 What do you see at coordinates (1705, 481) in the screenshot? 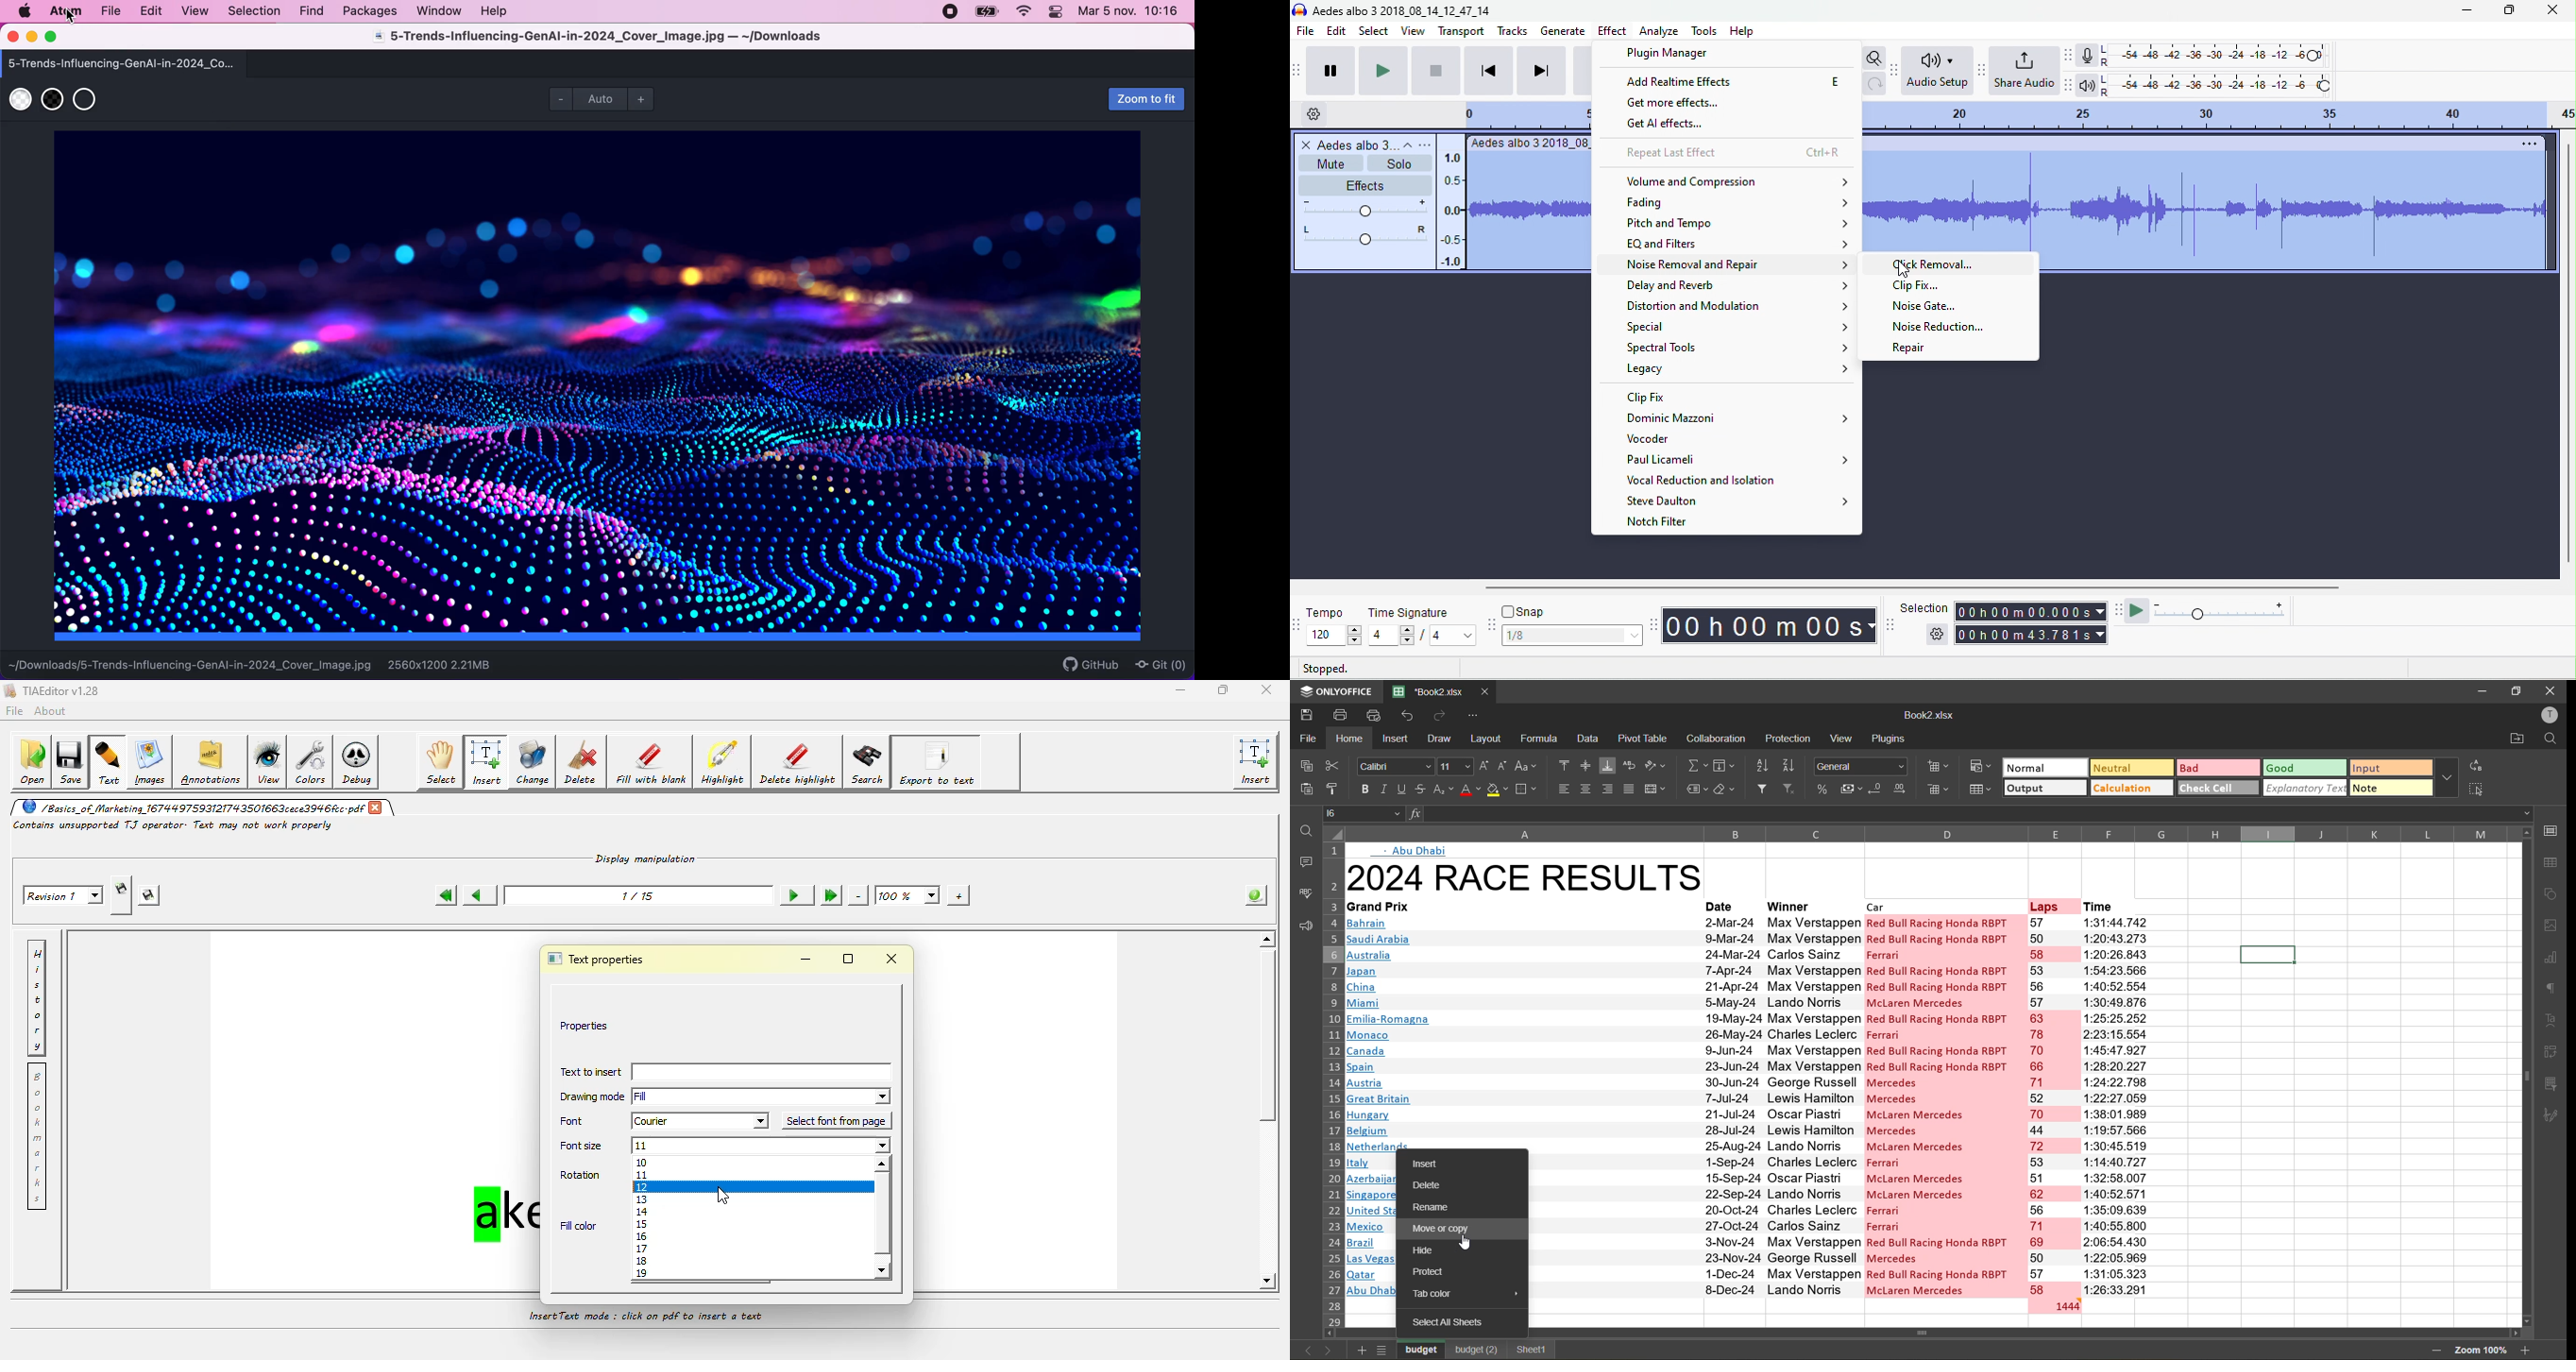
I see `vocal reduction and isolation` at bounding box center [1705, 481].